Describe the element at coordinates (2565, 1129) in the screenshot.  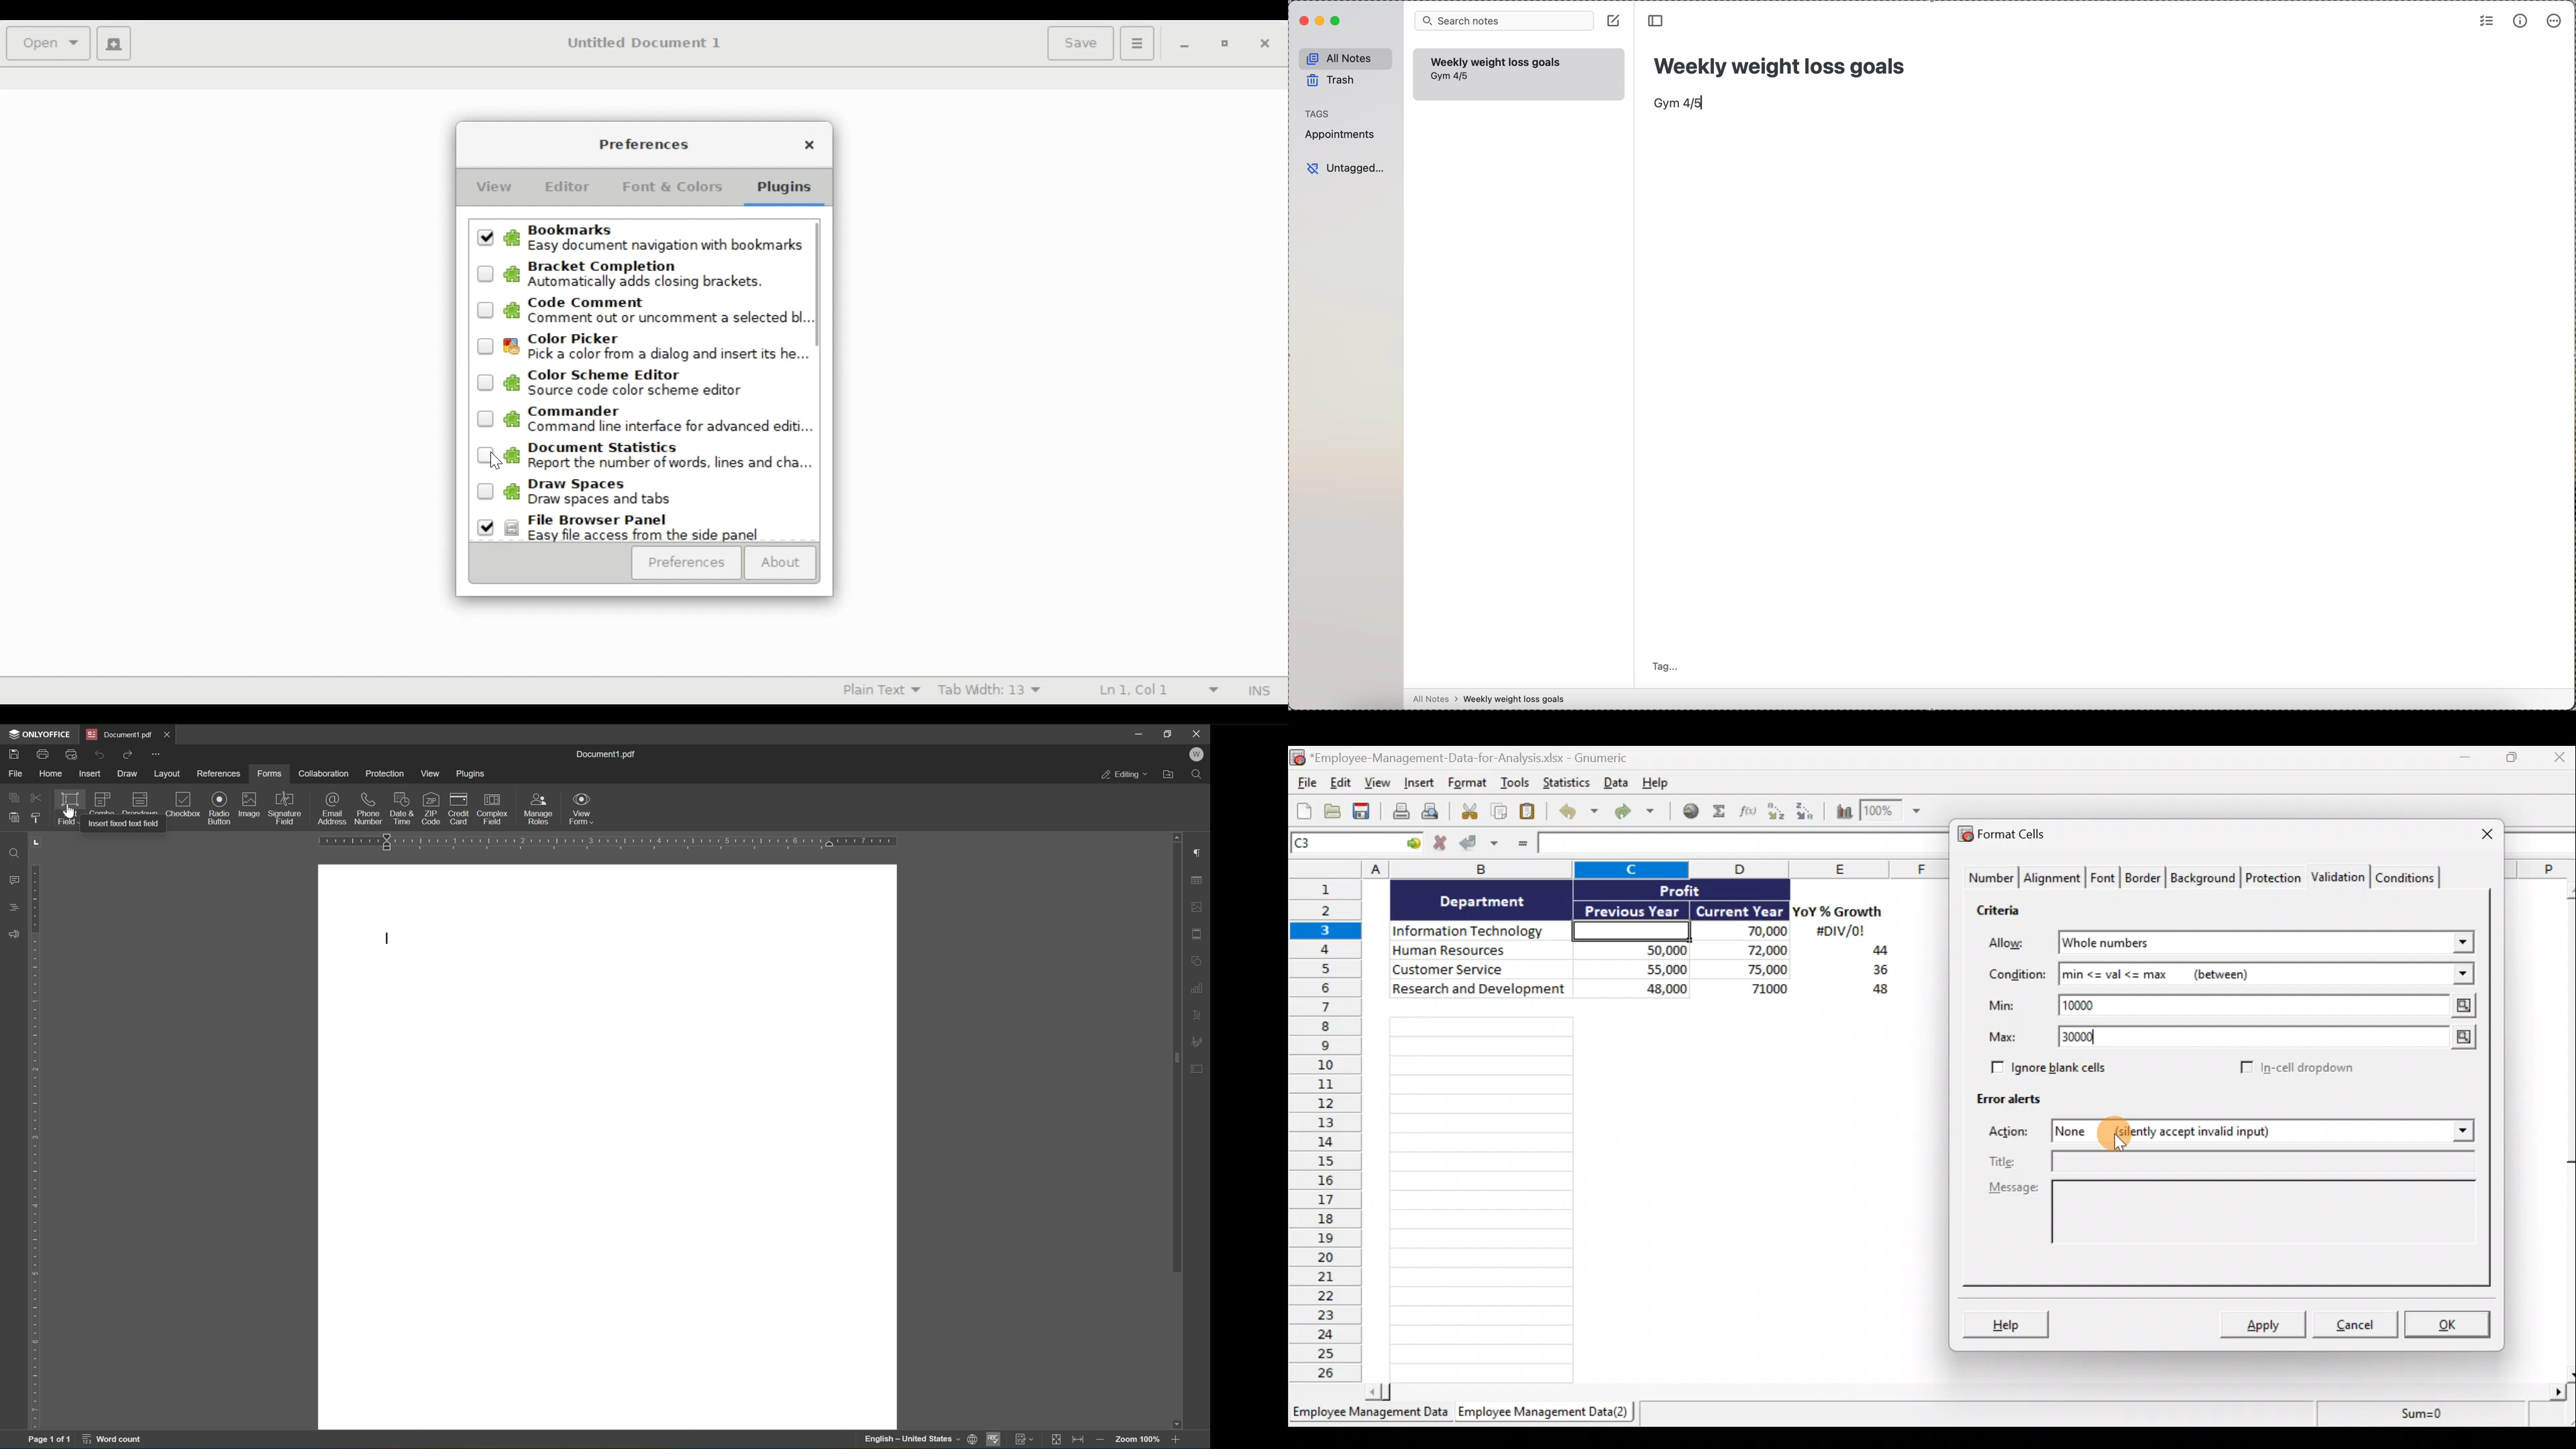
I see `Scroll bar` at that location.